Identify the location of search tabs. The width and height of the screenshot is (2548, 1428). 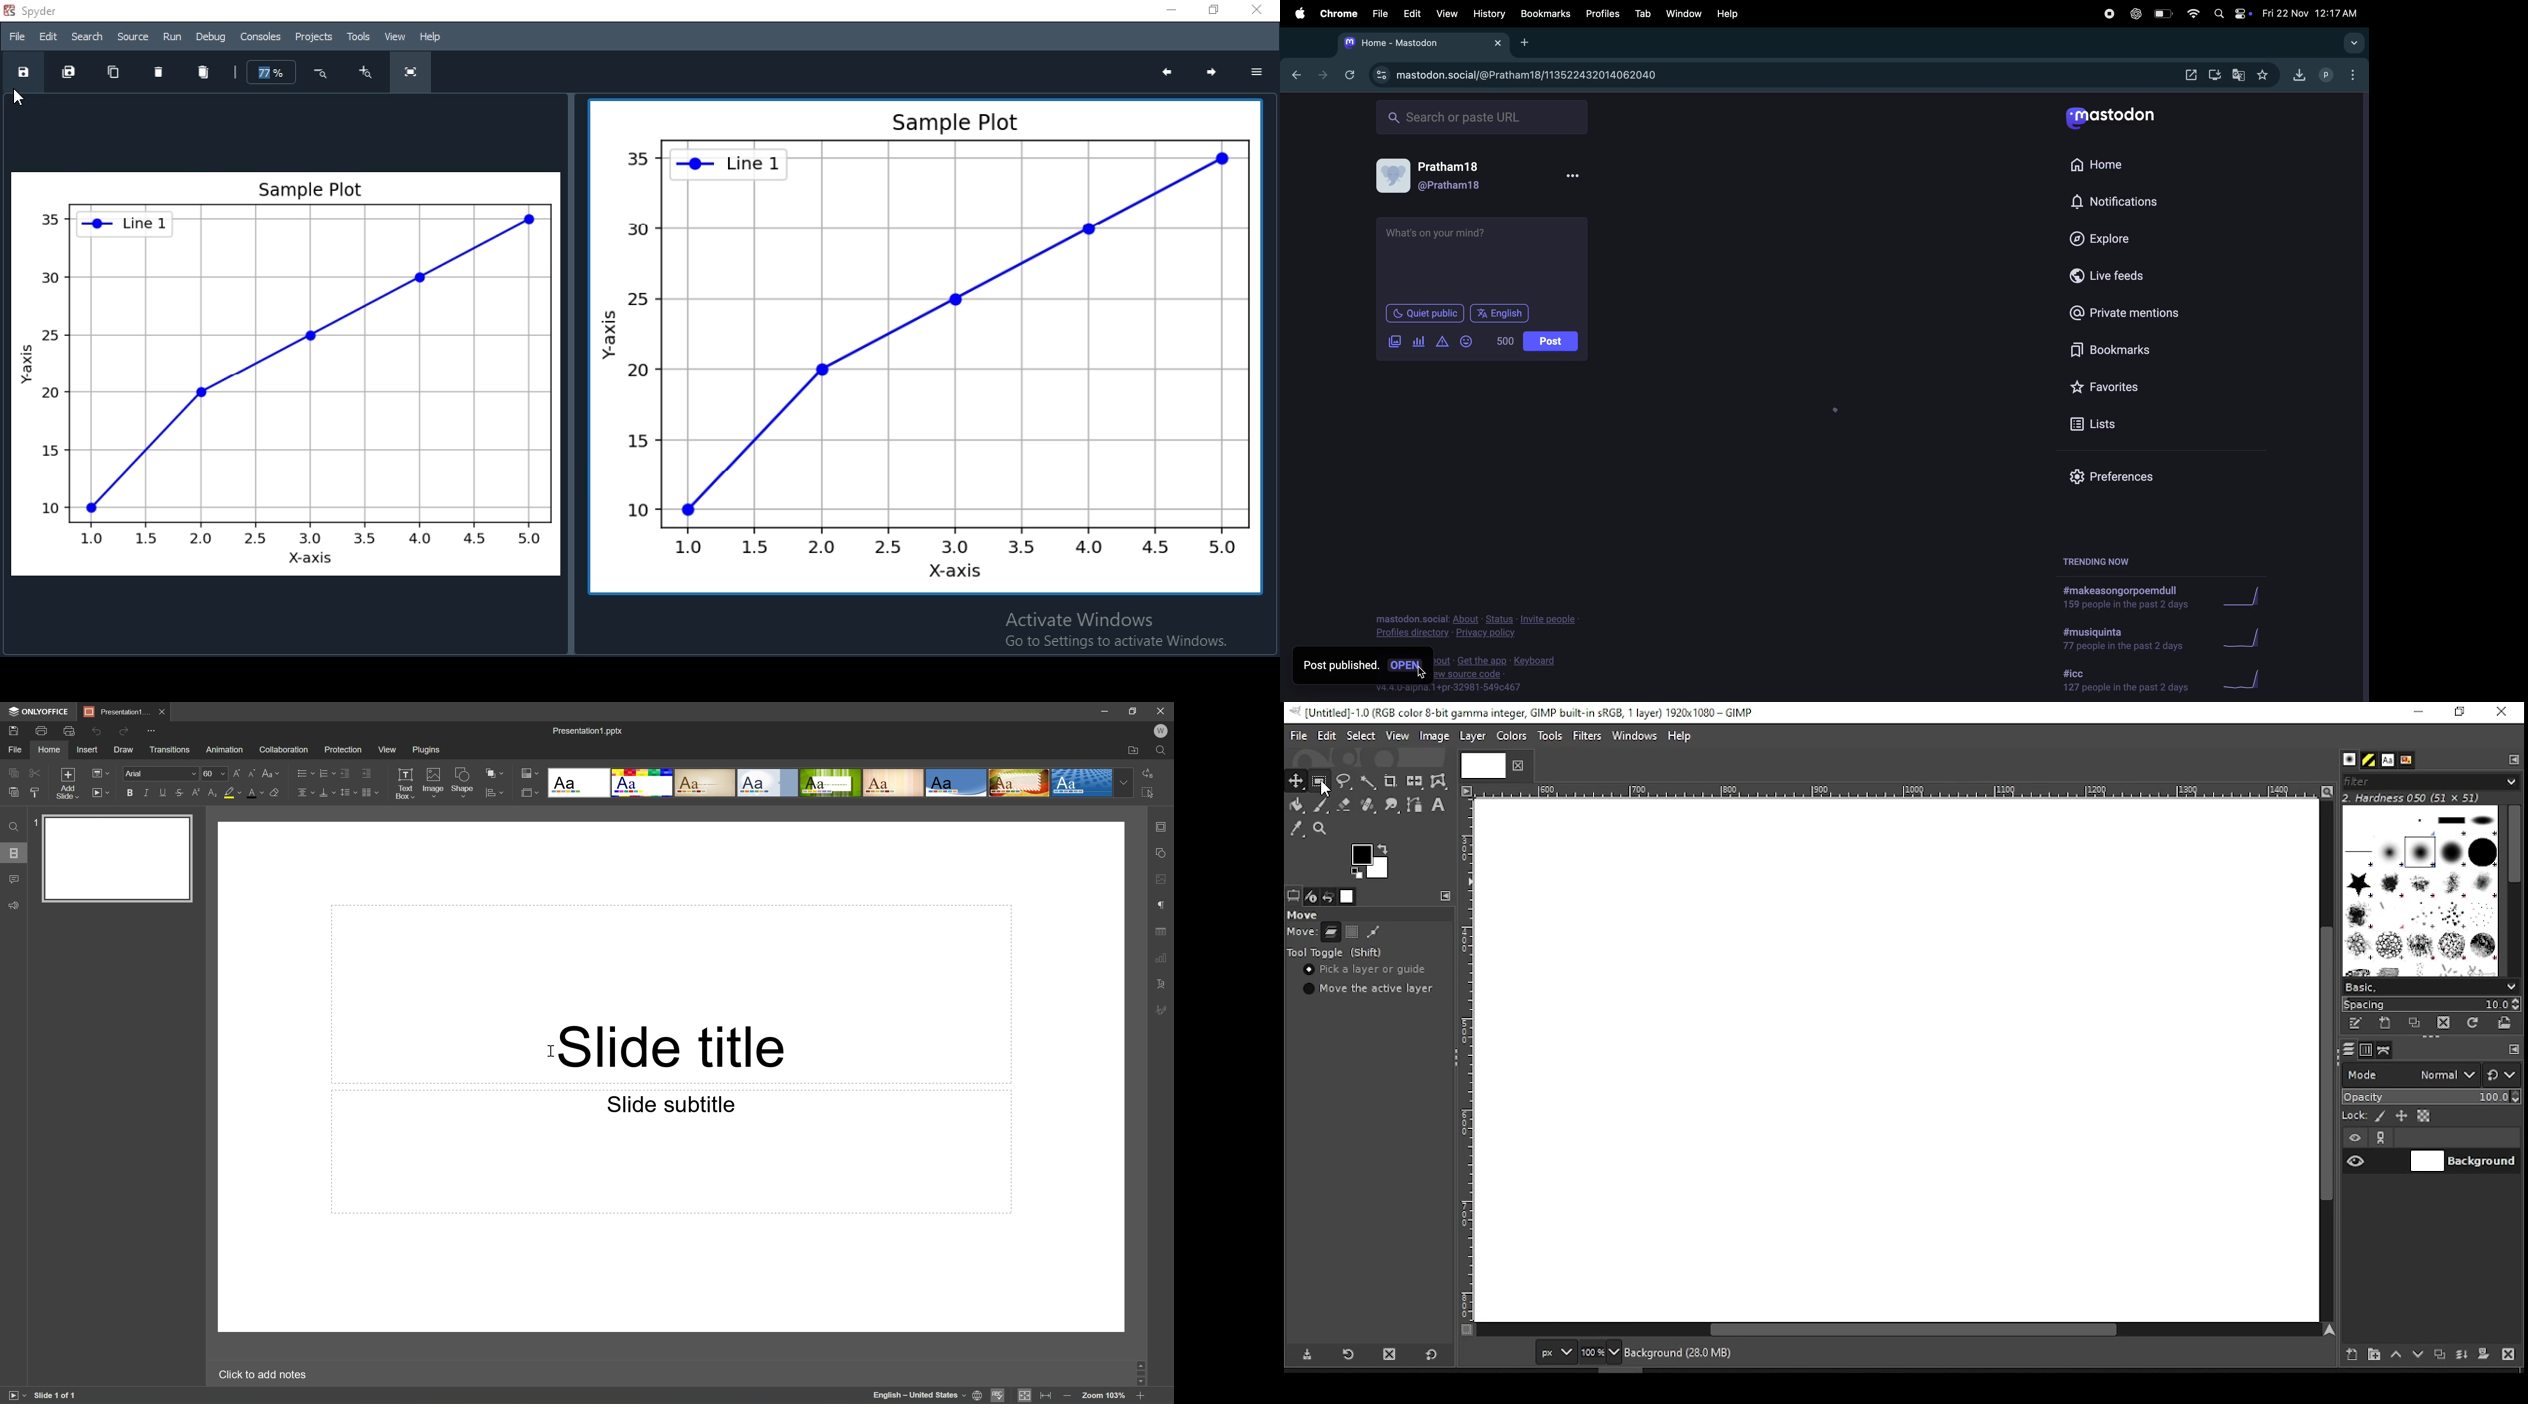
(2355, 44).